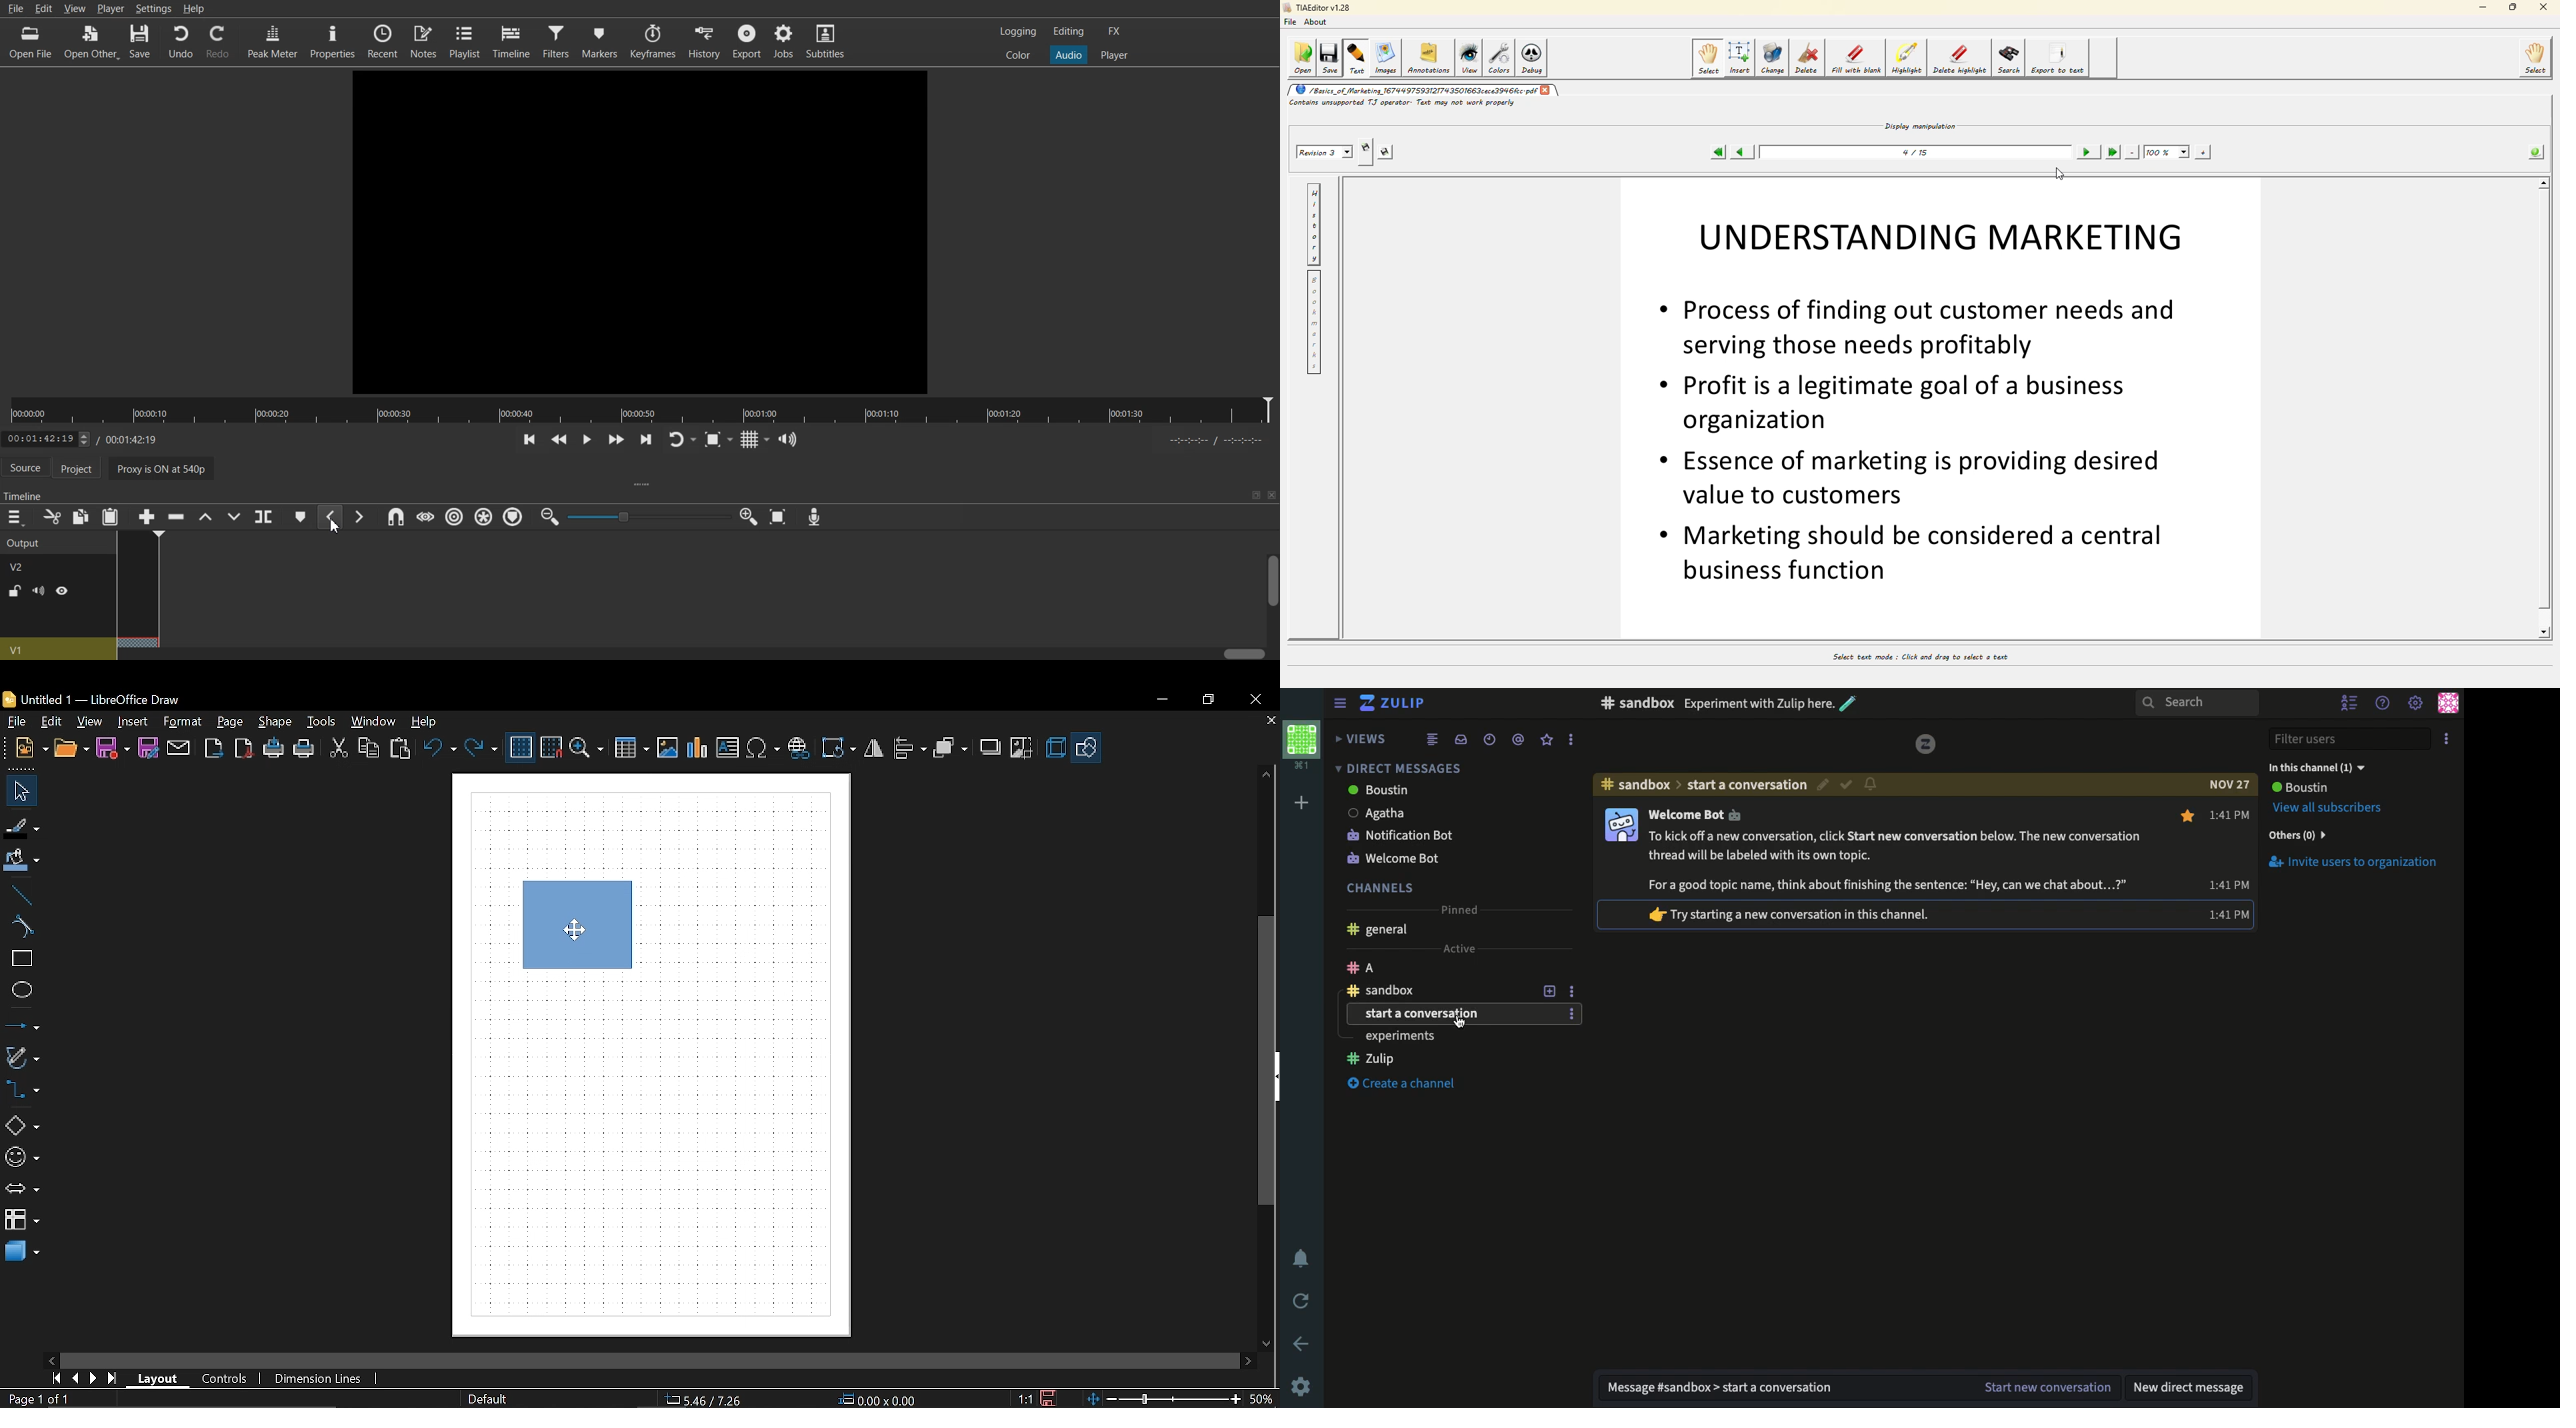  I want to click on Notification, so click(1871, 783).